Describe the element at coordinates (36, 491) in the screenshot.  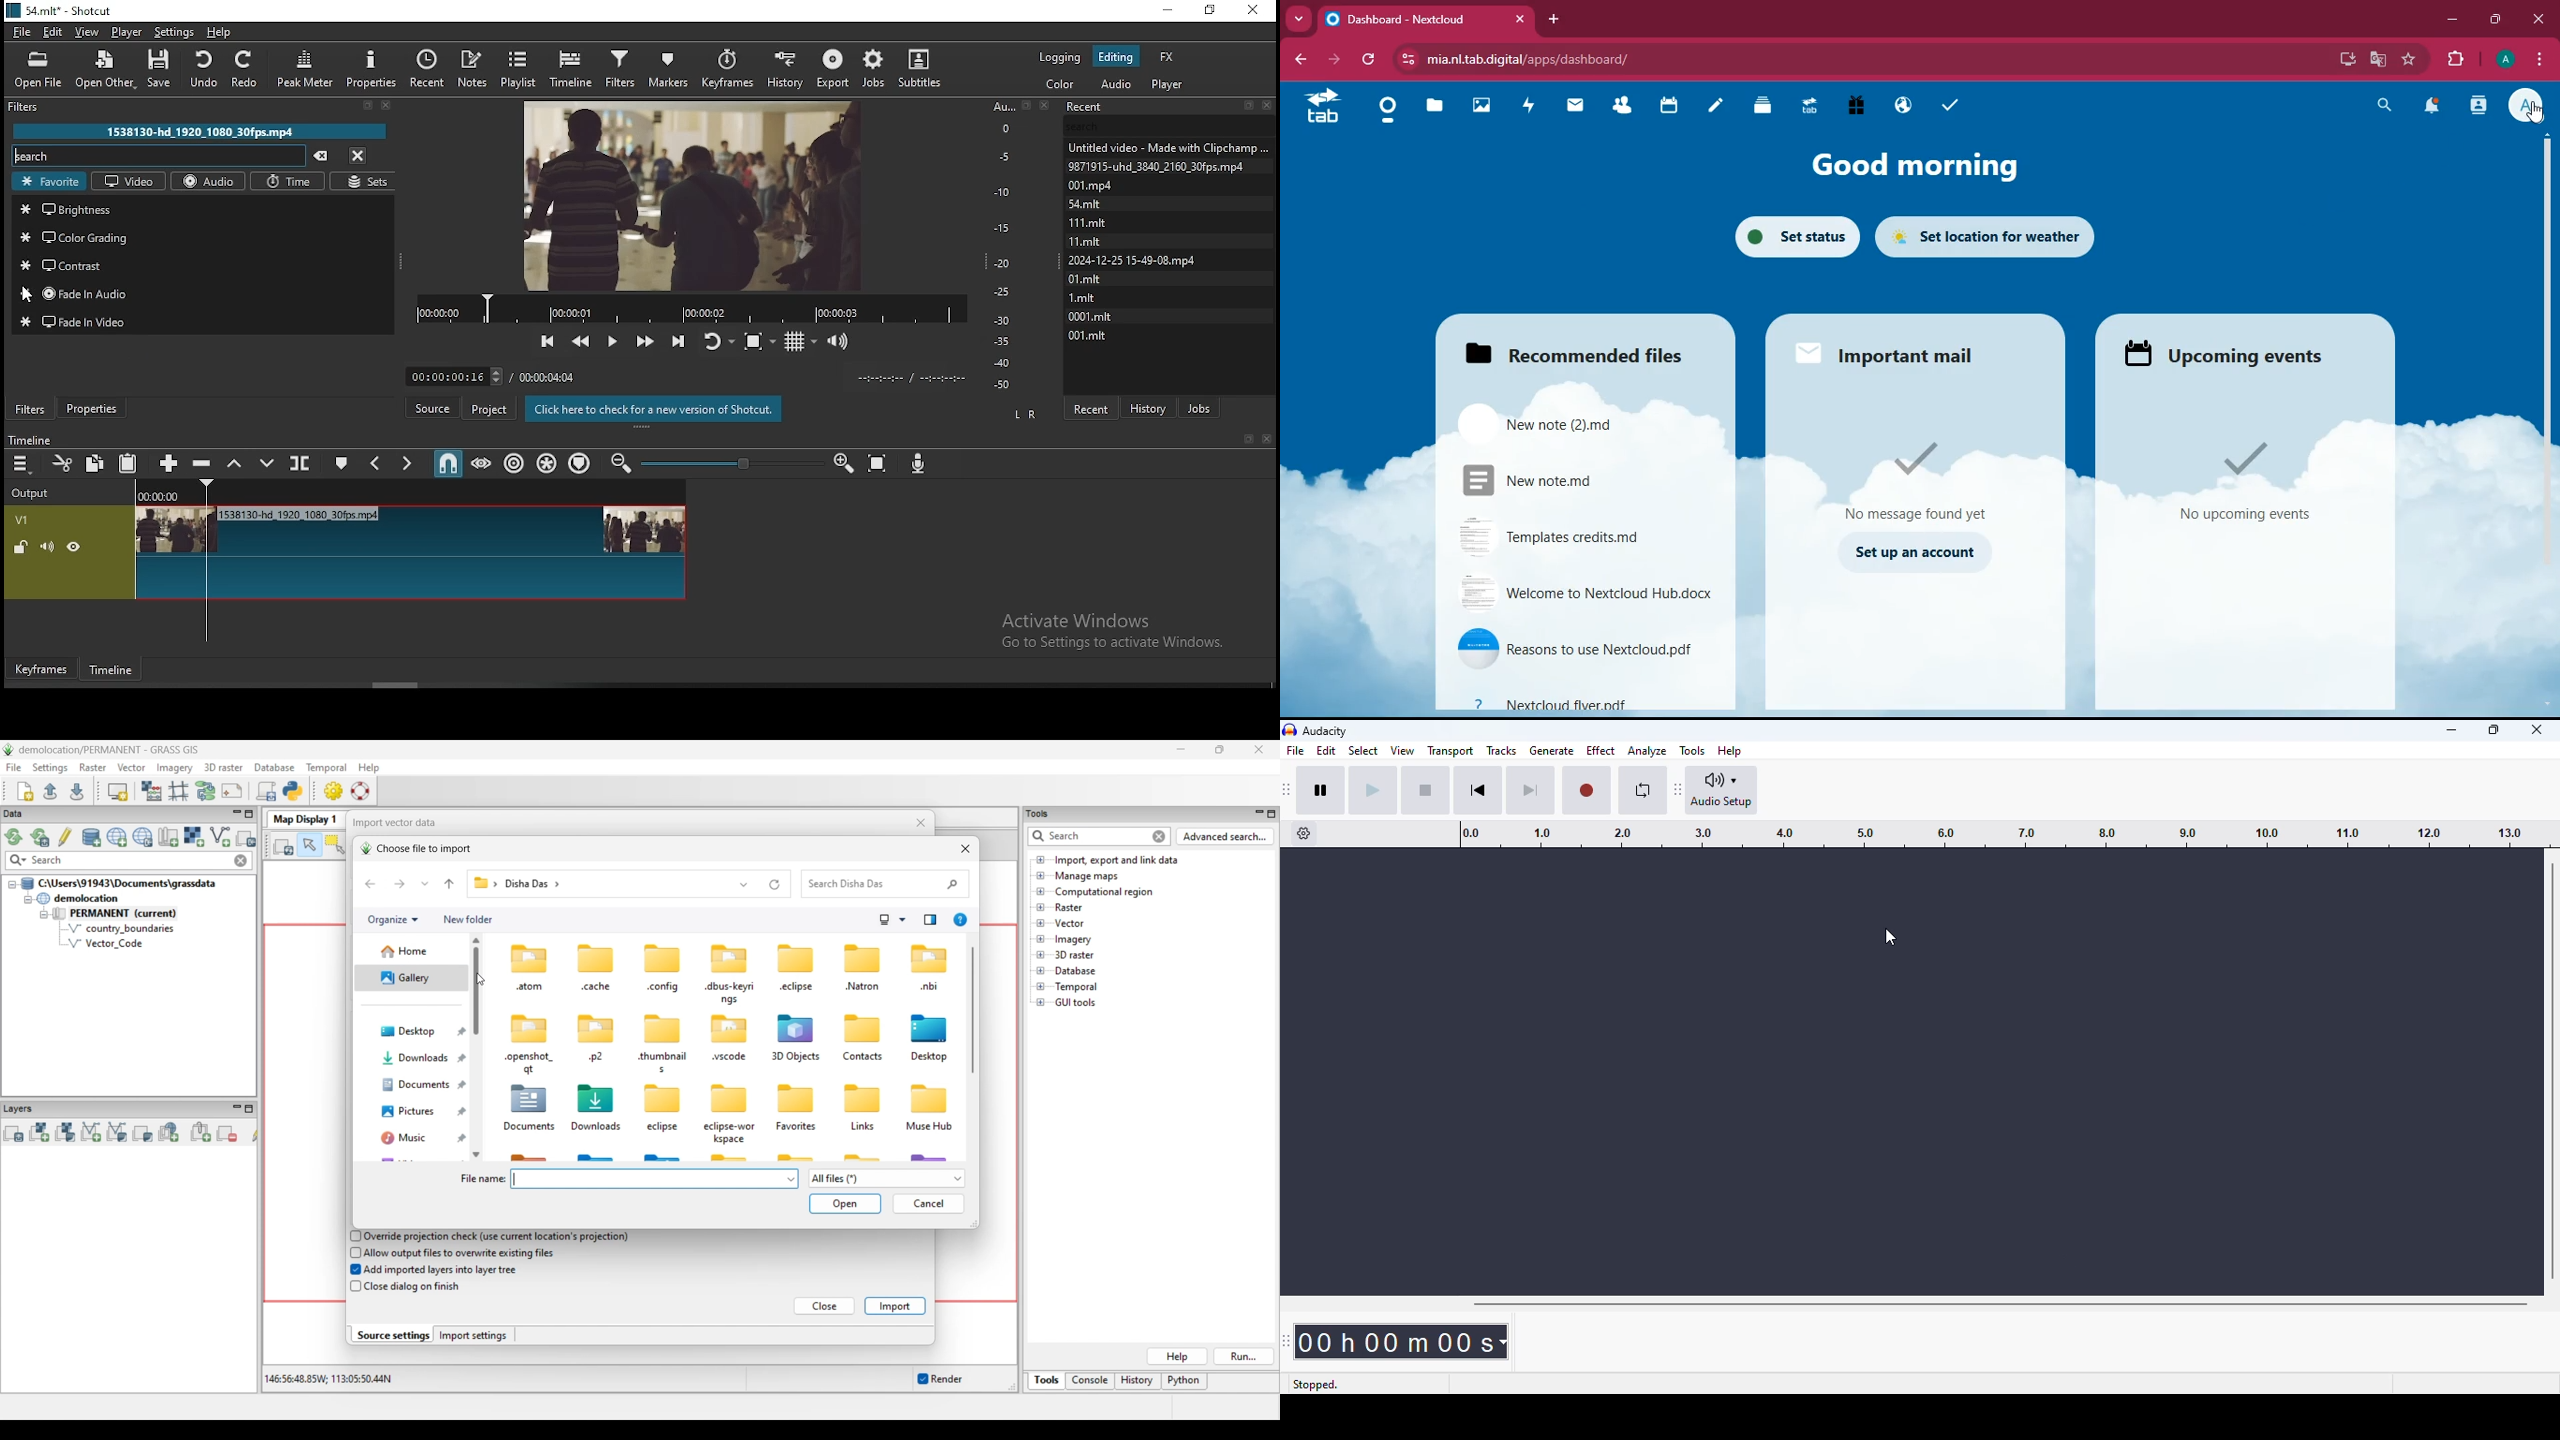
I see `Output` at that location.